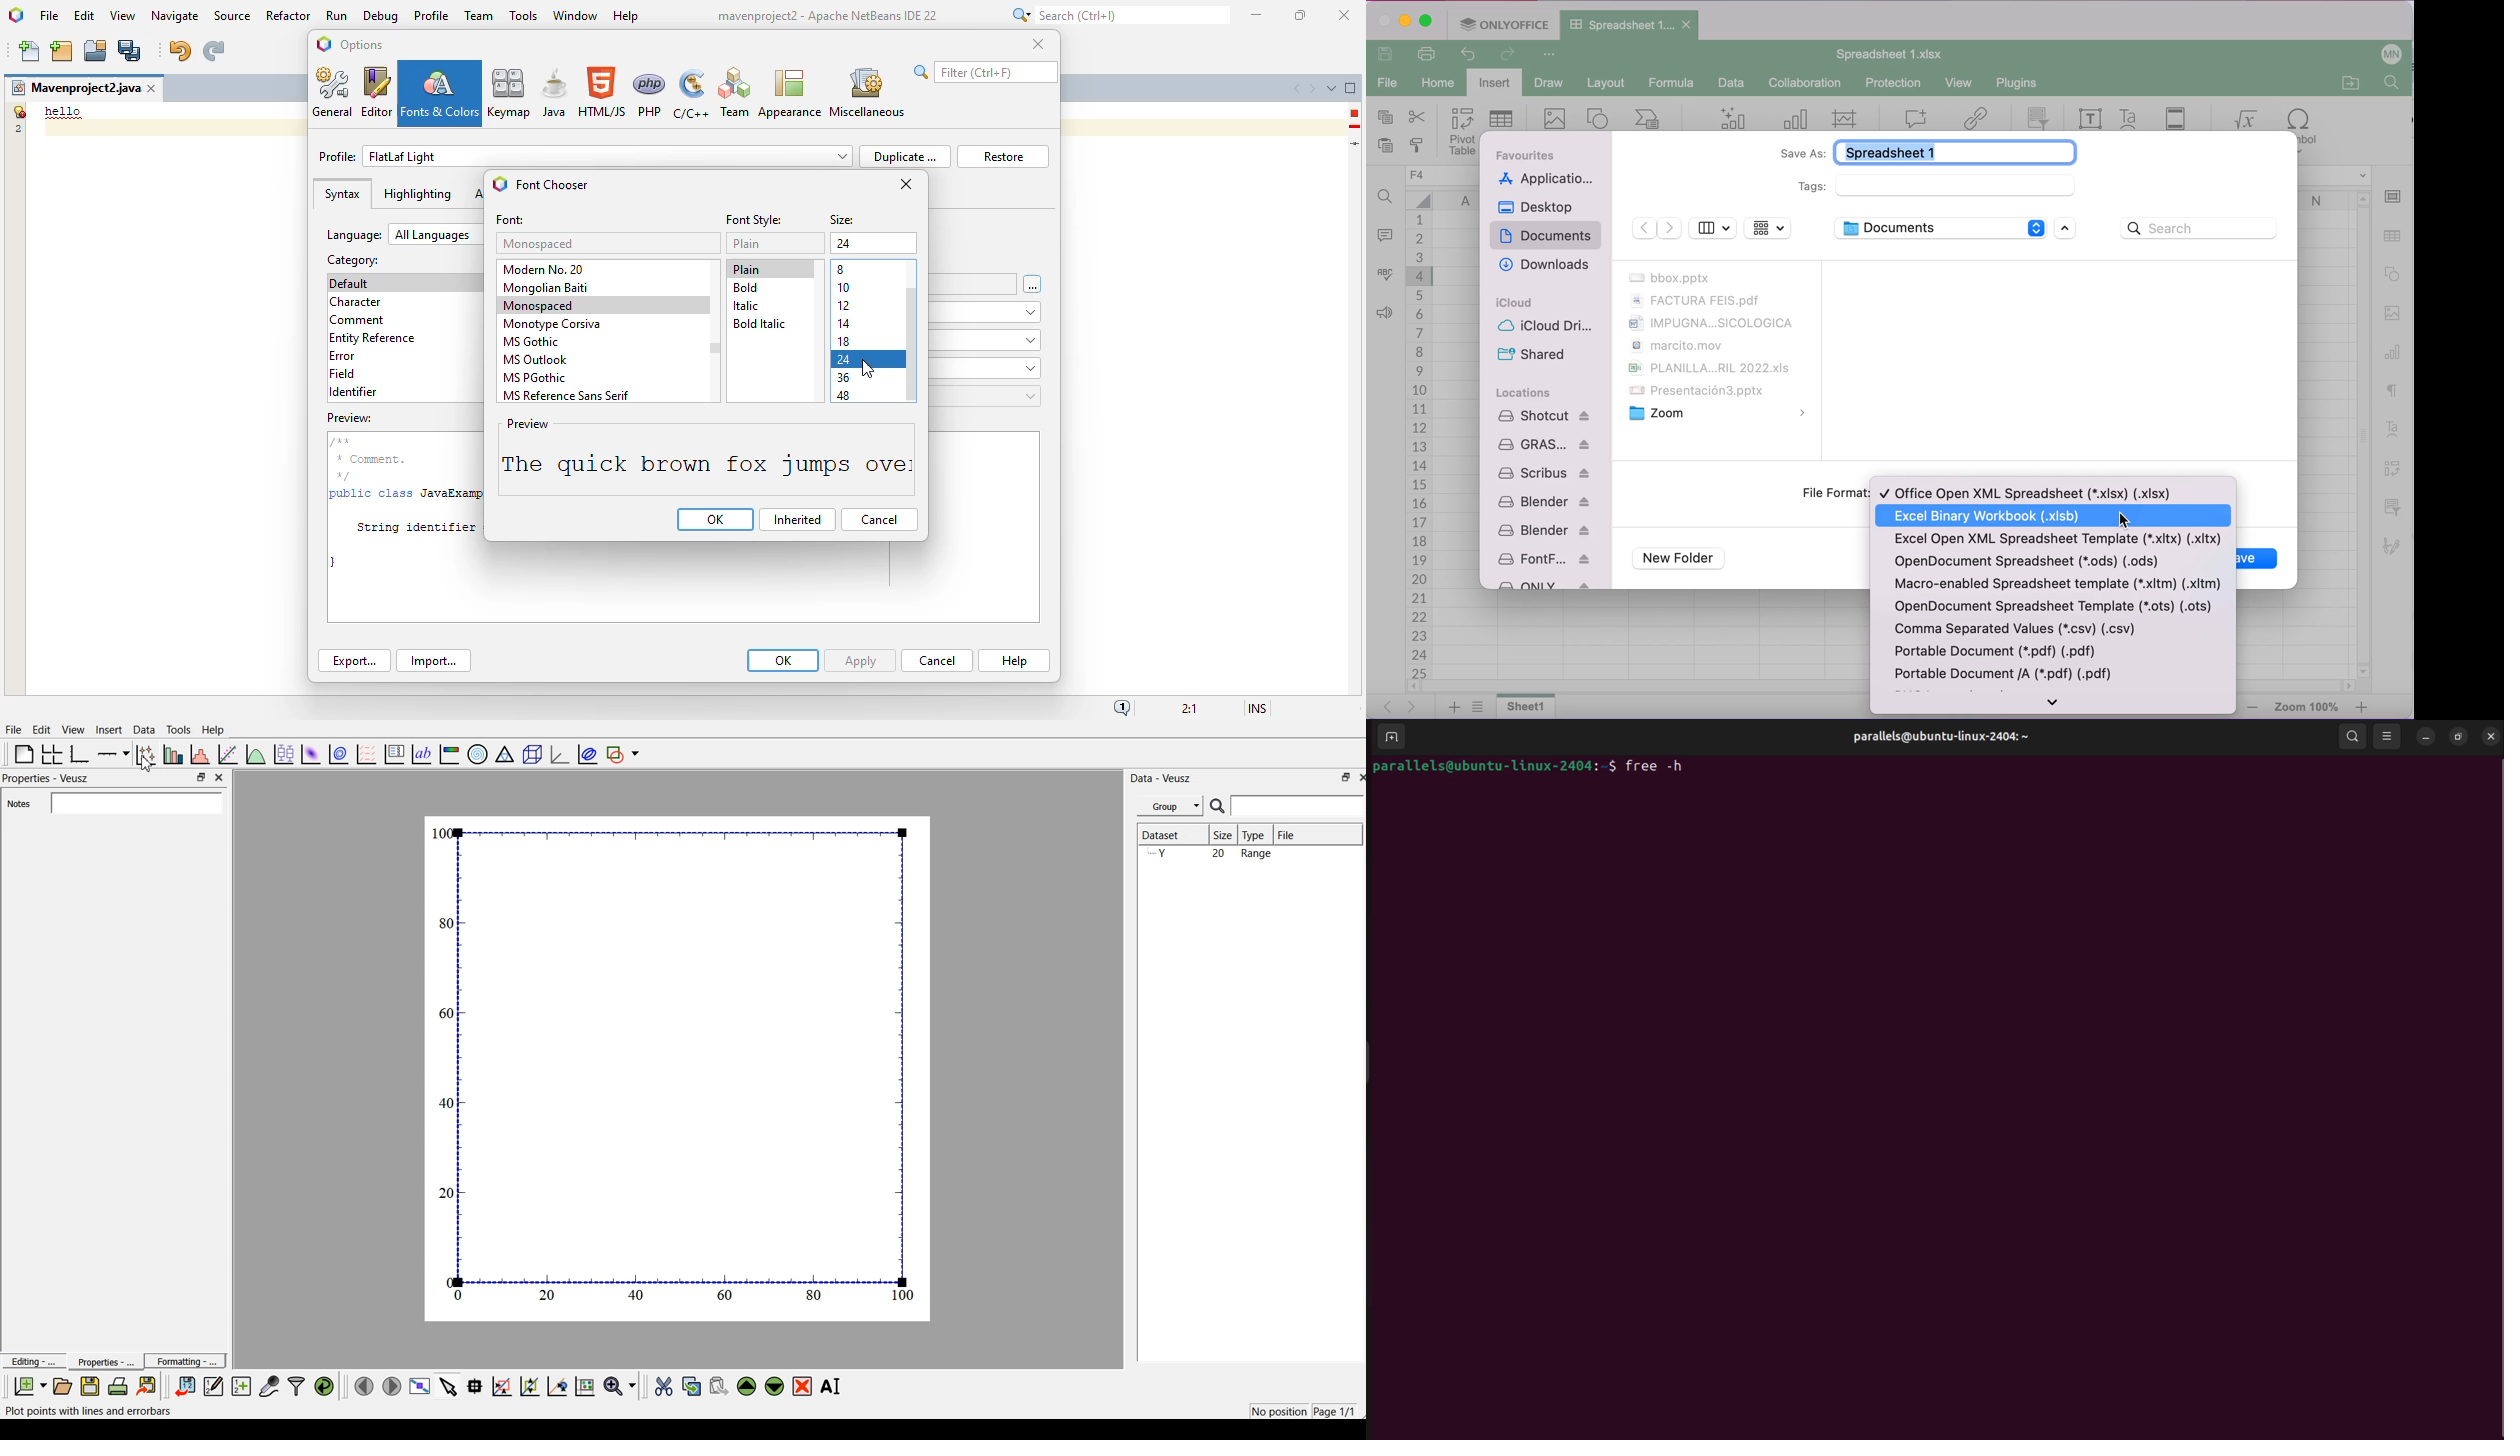 The height and width of the screenshot is (1456, 2520). What do you see at coordinates (186, 1359) in the screenshot?
I see `Formatting` at bounding box center [186, 1359].